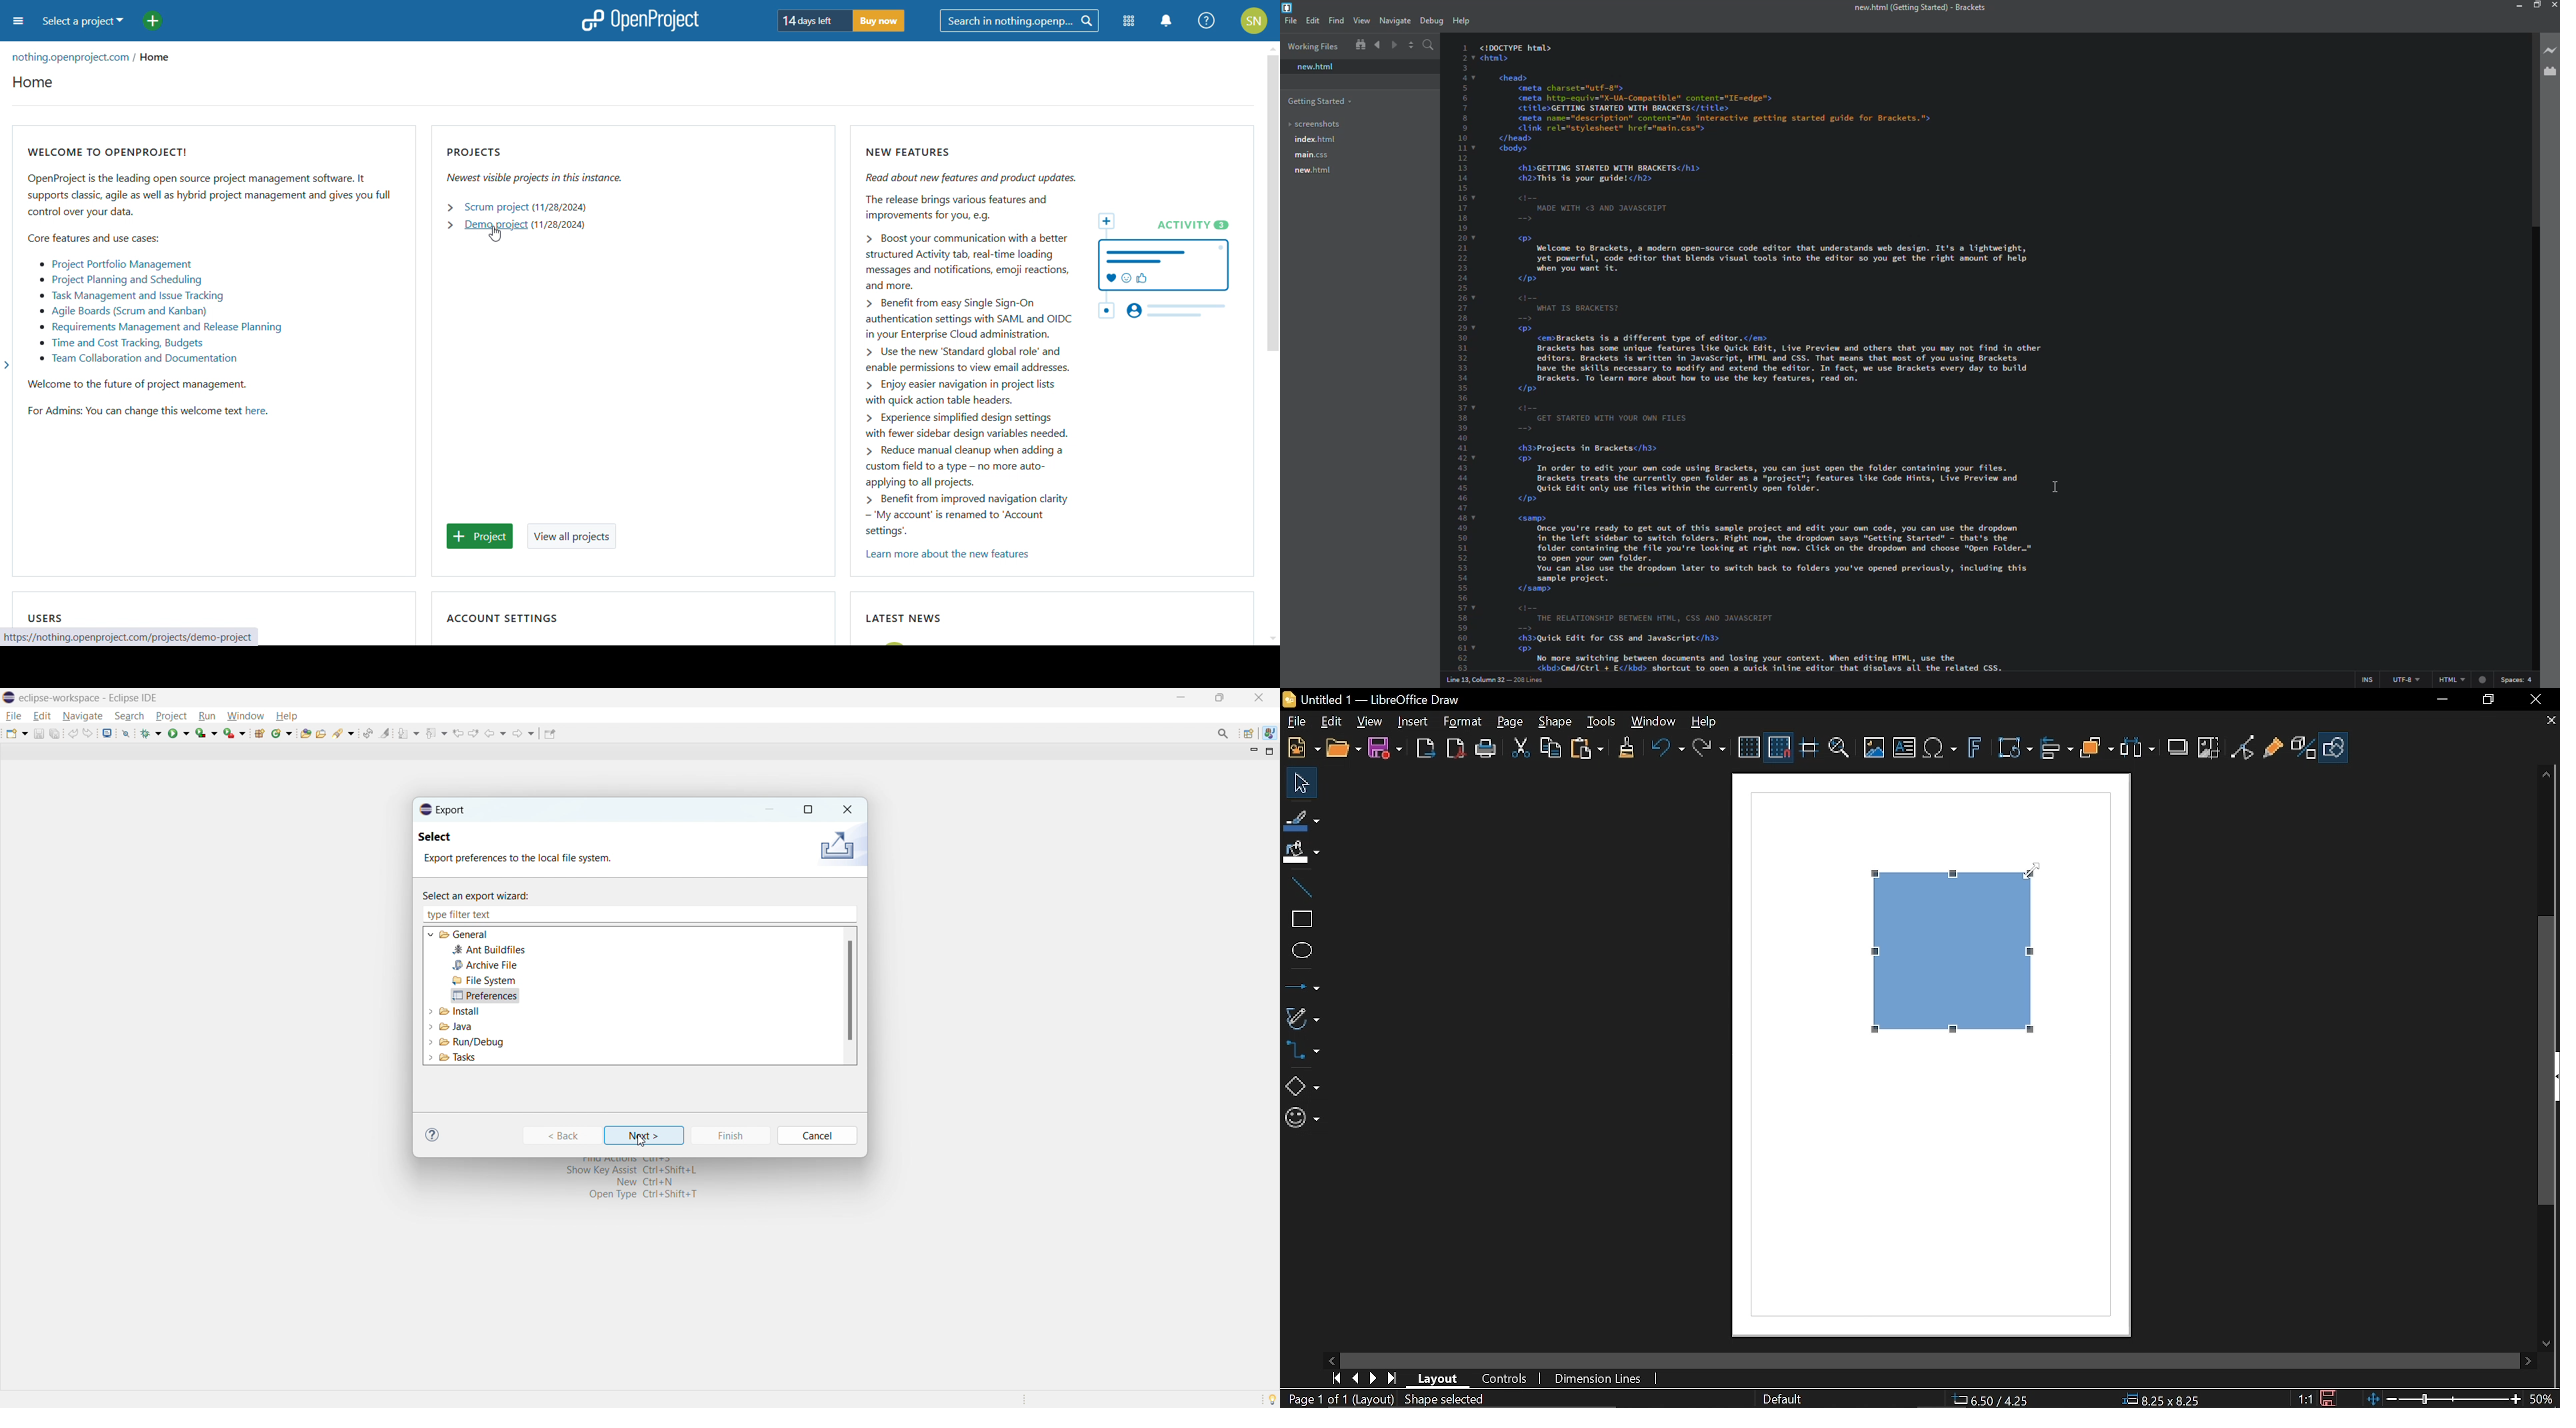 The width and height of the screenshot is (2576, 1428). I want to click on https://nothing.openproject.com/projects/demo-project, so click(141, 636).